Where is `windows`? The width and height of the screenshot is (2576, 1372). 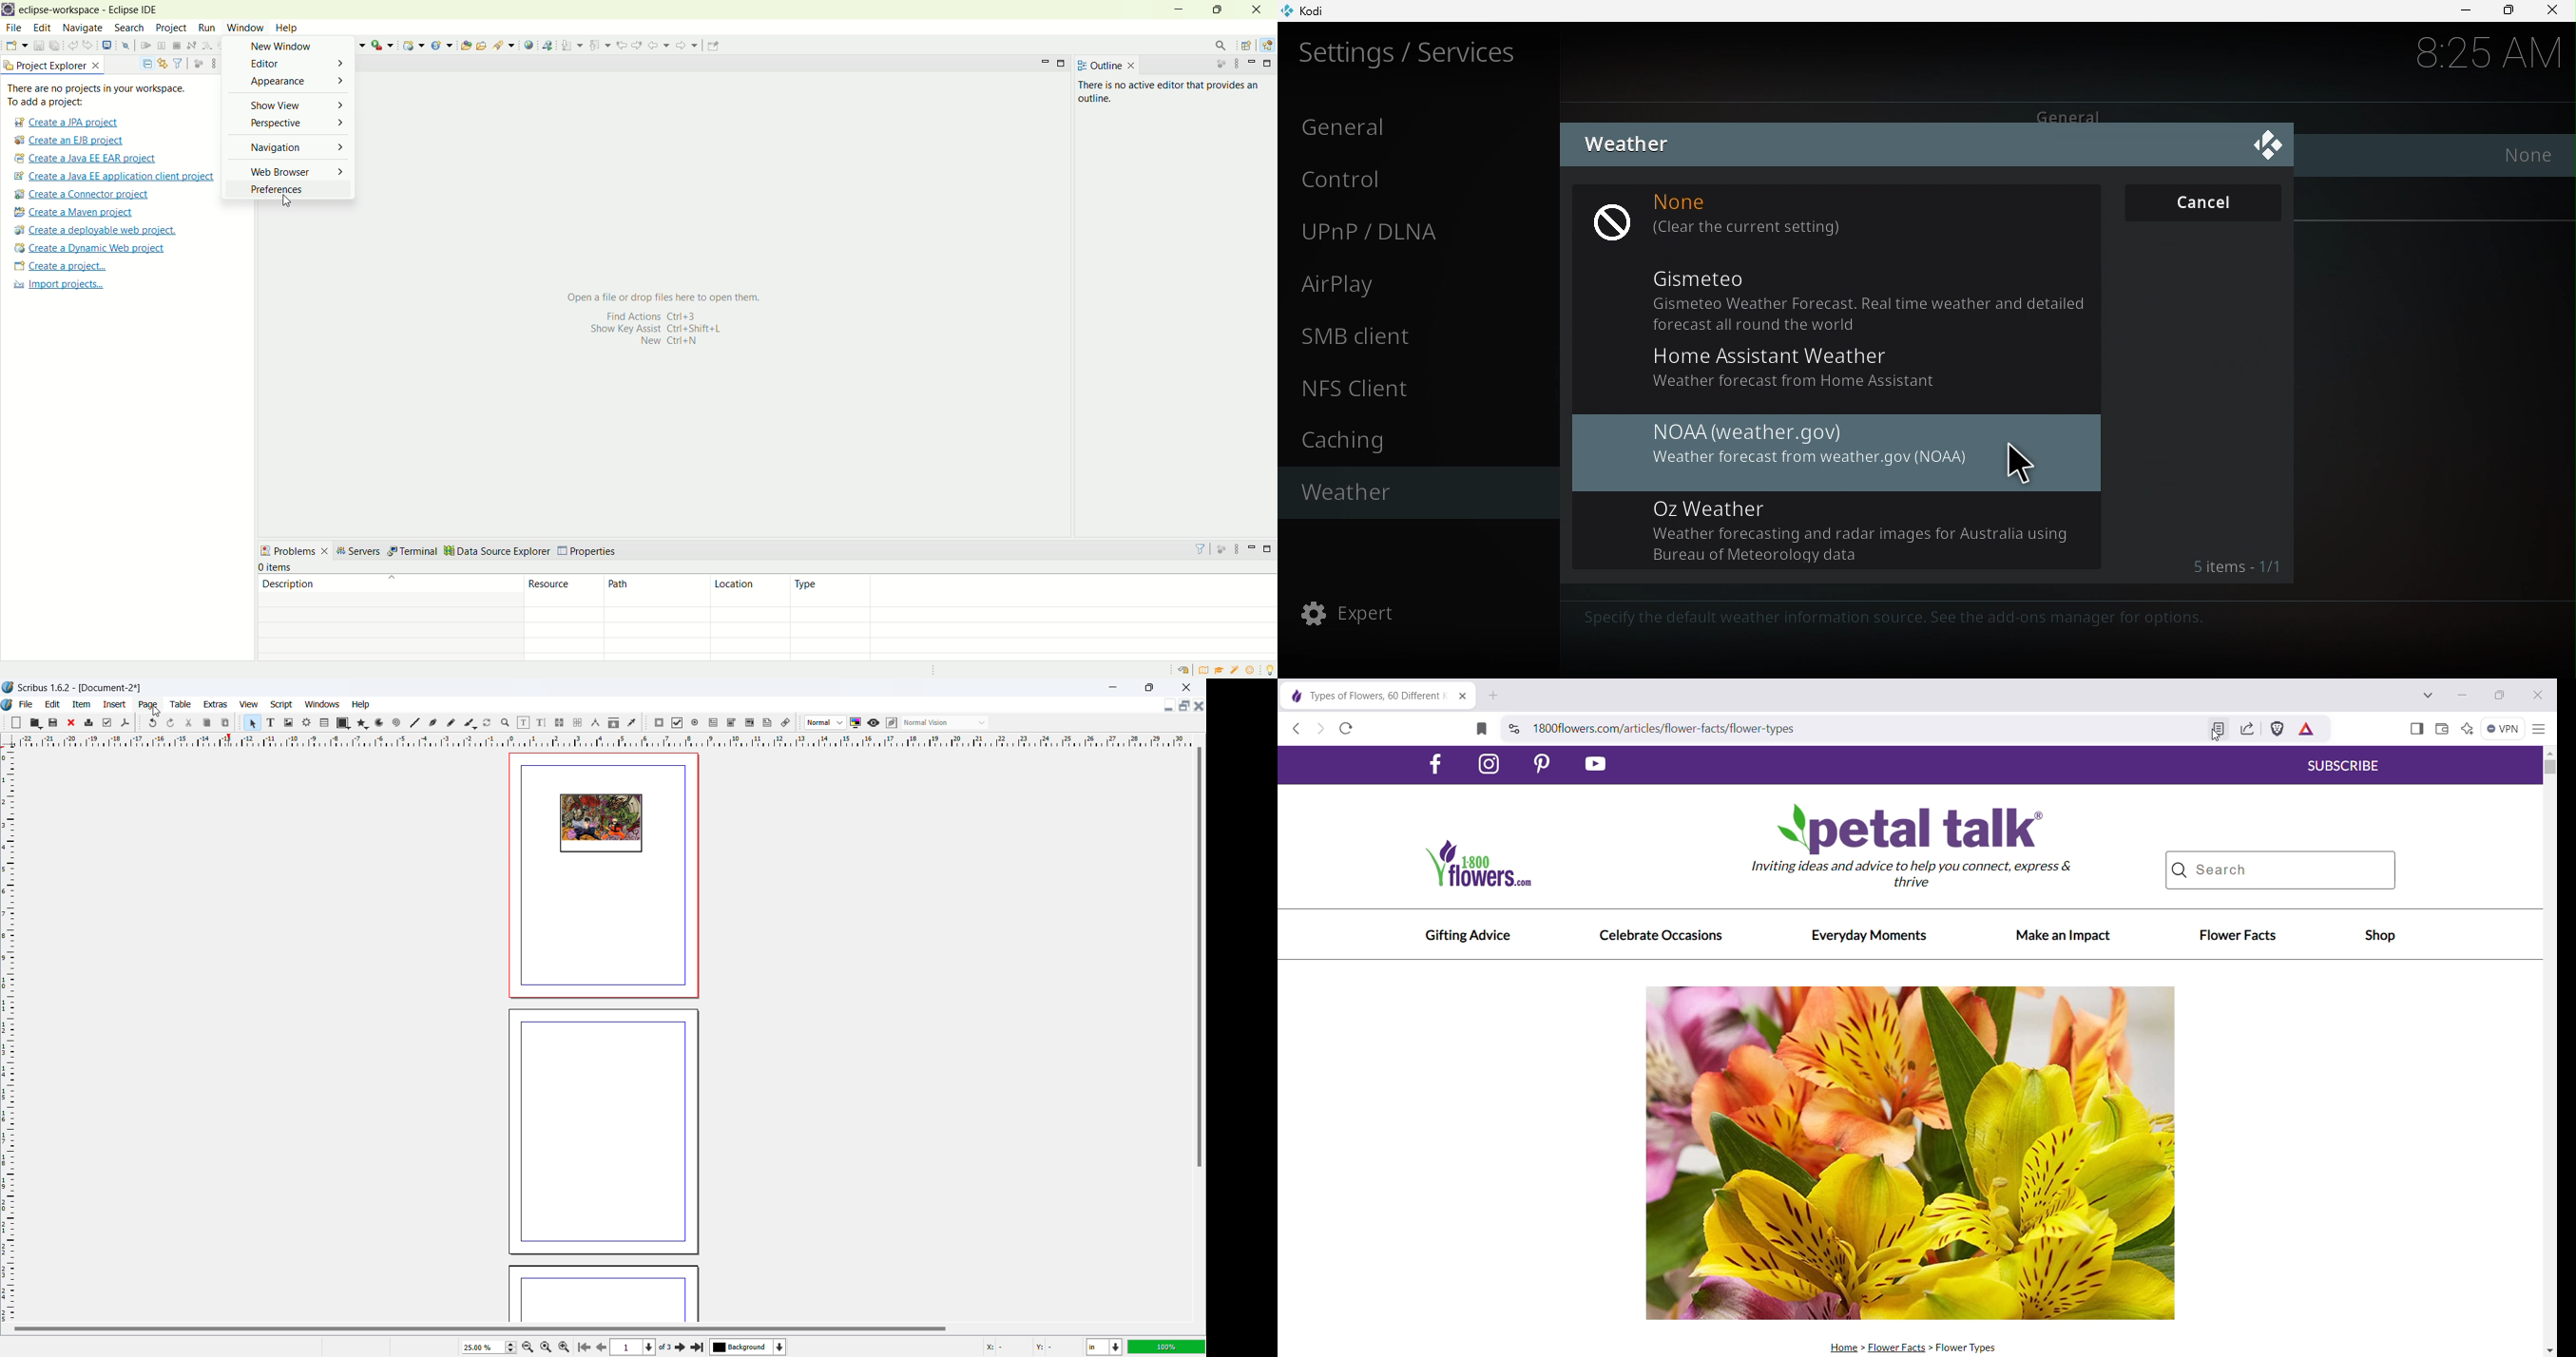
windows is located at coordinates (323, 704).